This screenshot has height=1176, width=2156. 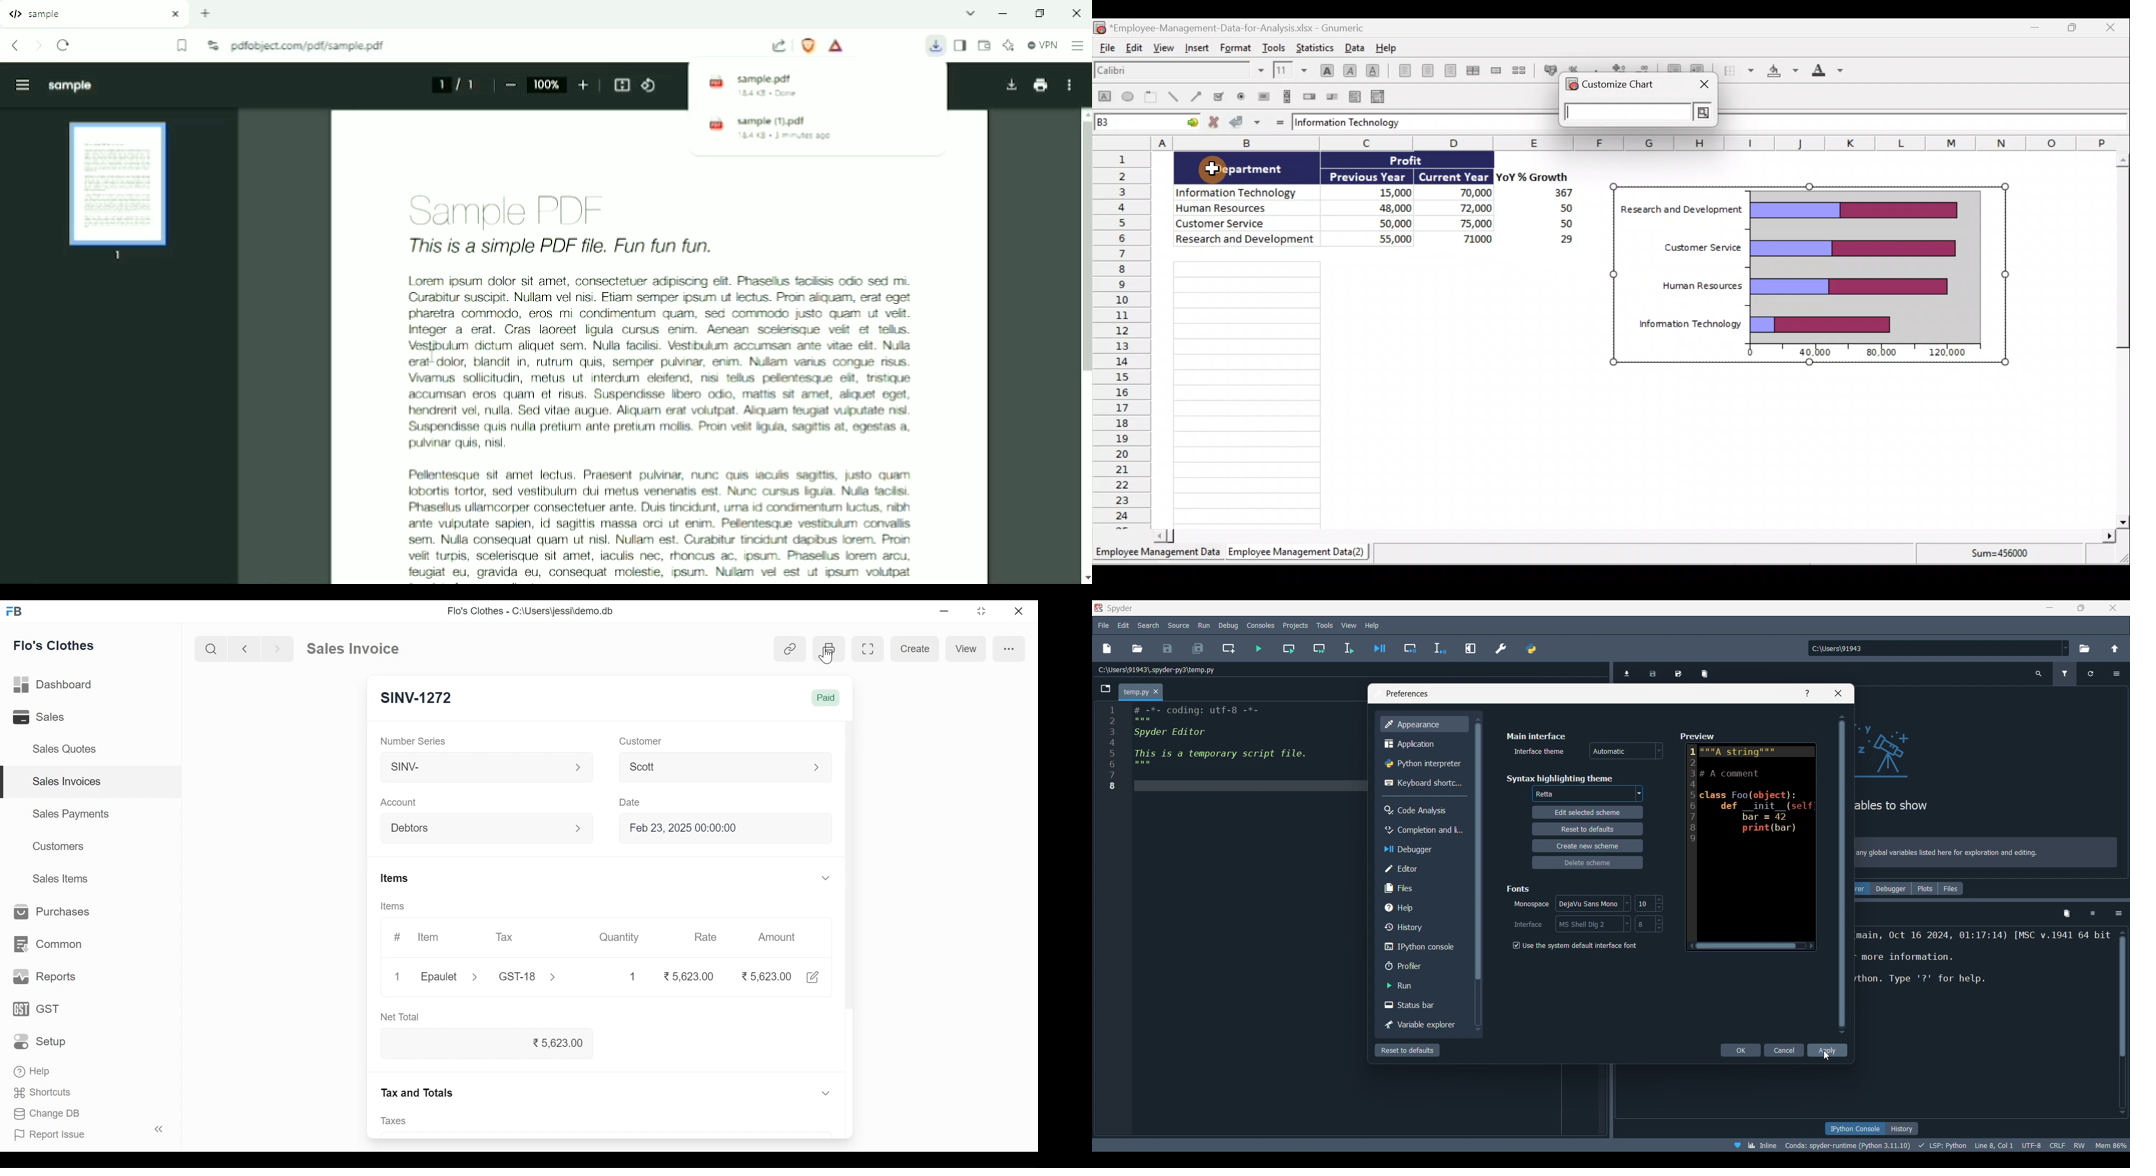 I want to click on Create a spin button, so click(x=1310, y=96).